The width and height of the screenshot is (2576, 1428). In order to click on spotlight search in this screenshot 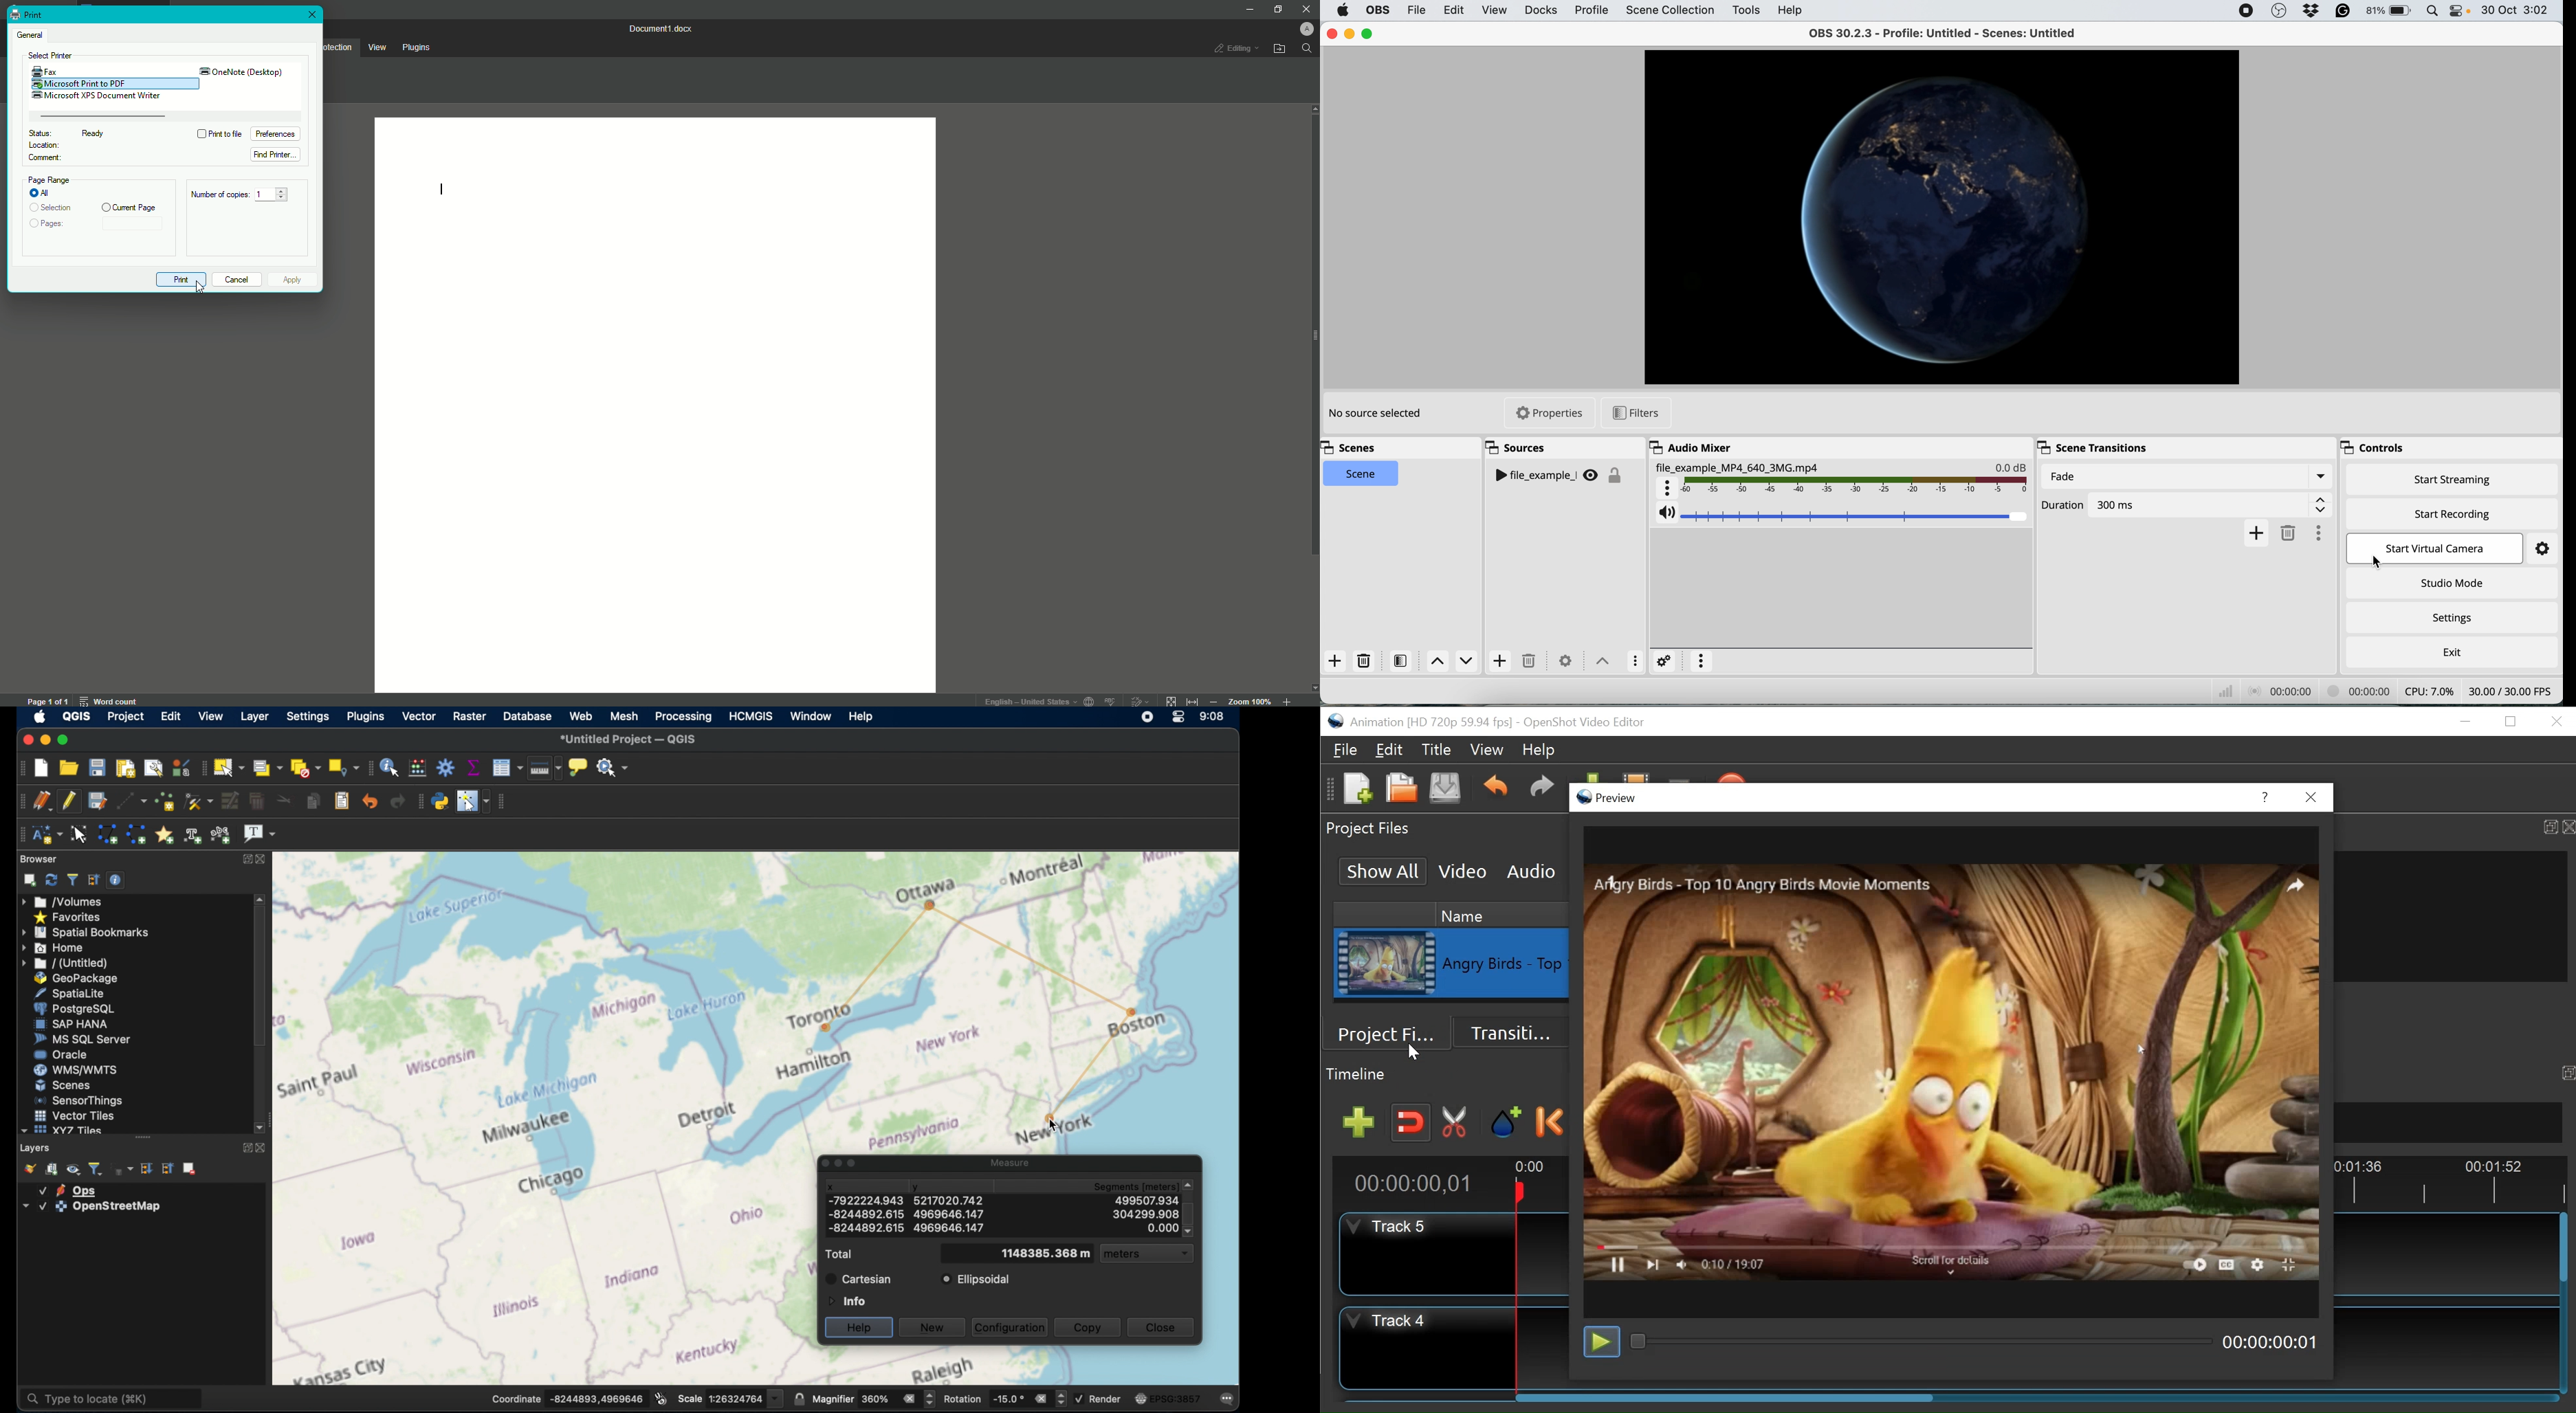, I will do `click(2430, 11)`.